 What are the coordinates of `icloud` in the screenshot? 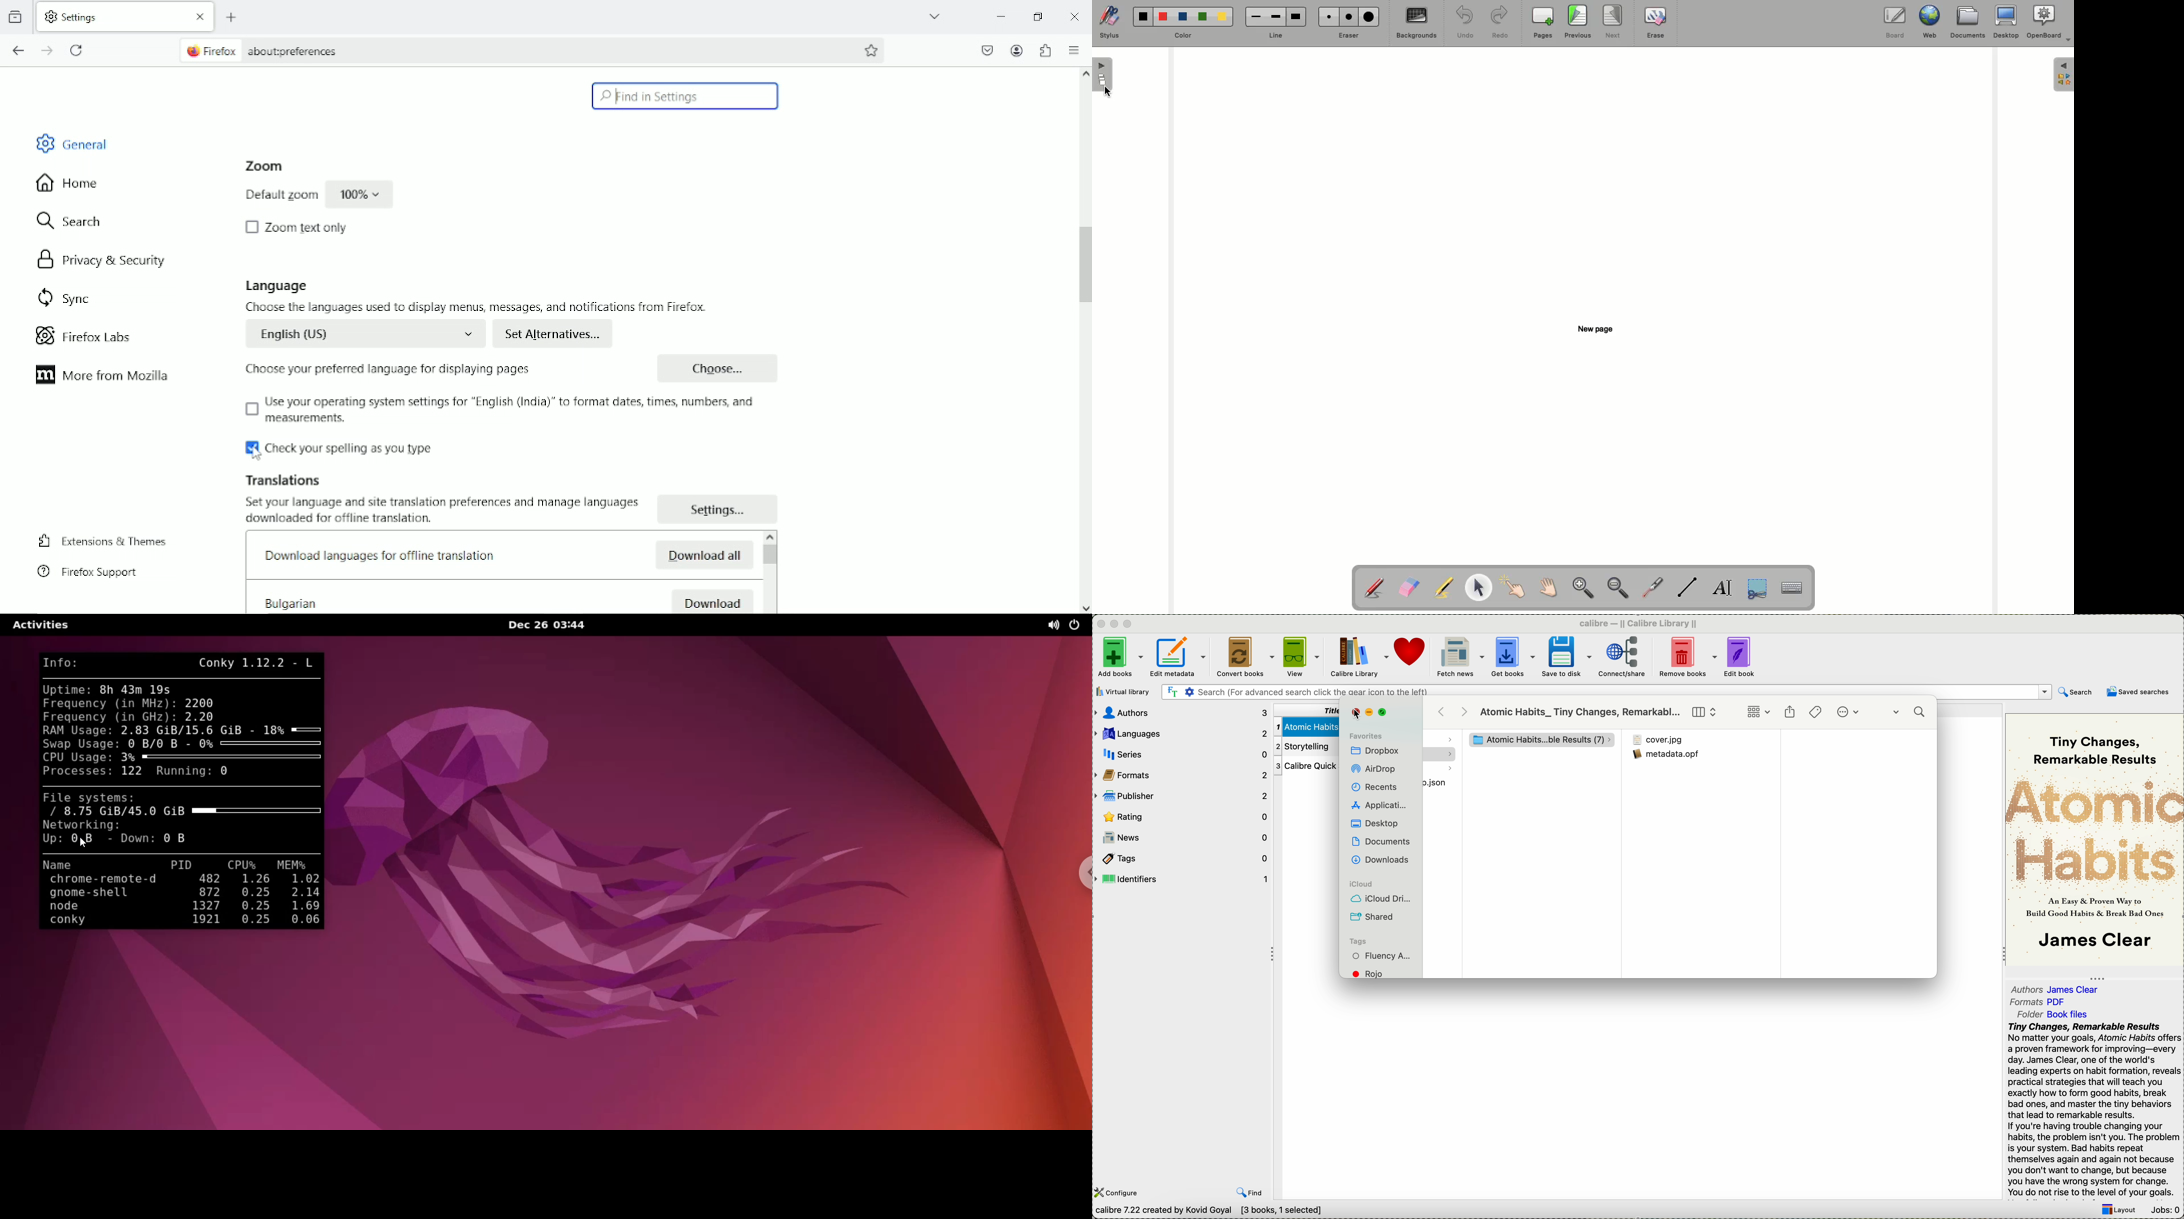 It's located at (1363, 885).